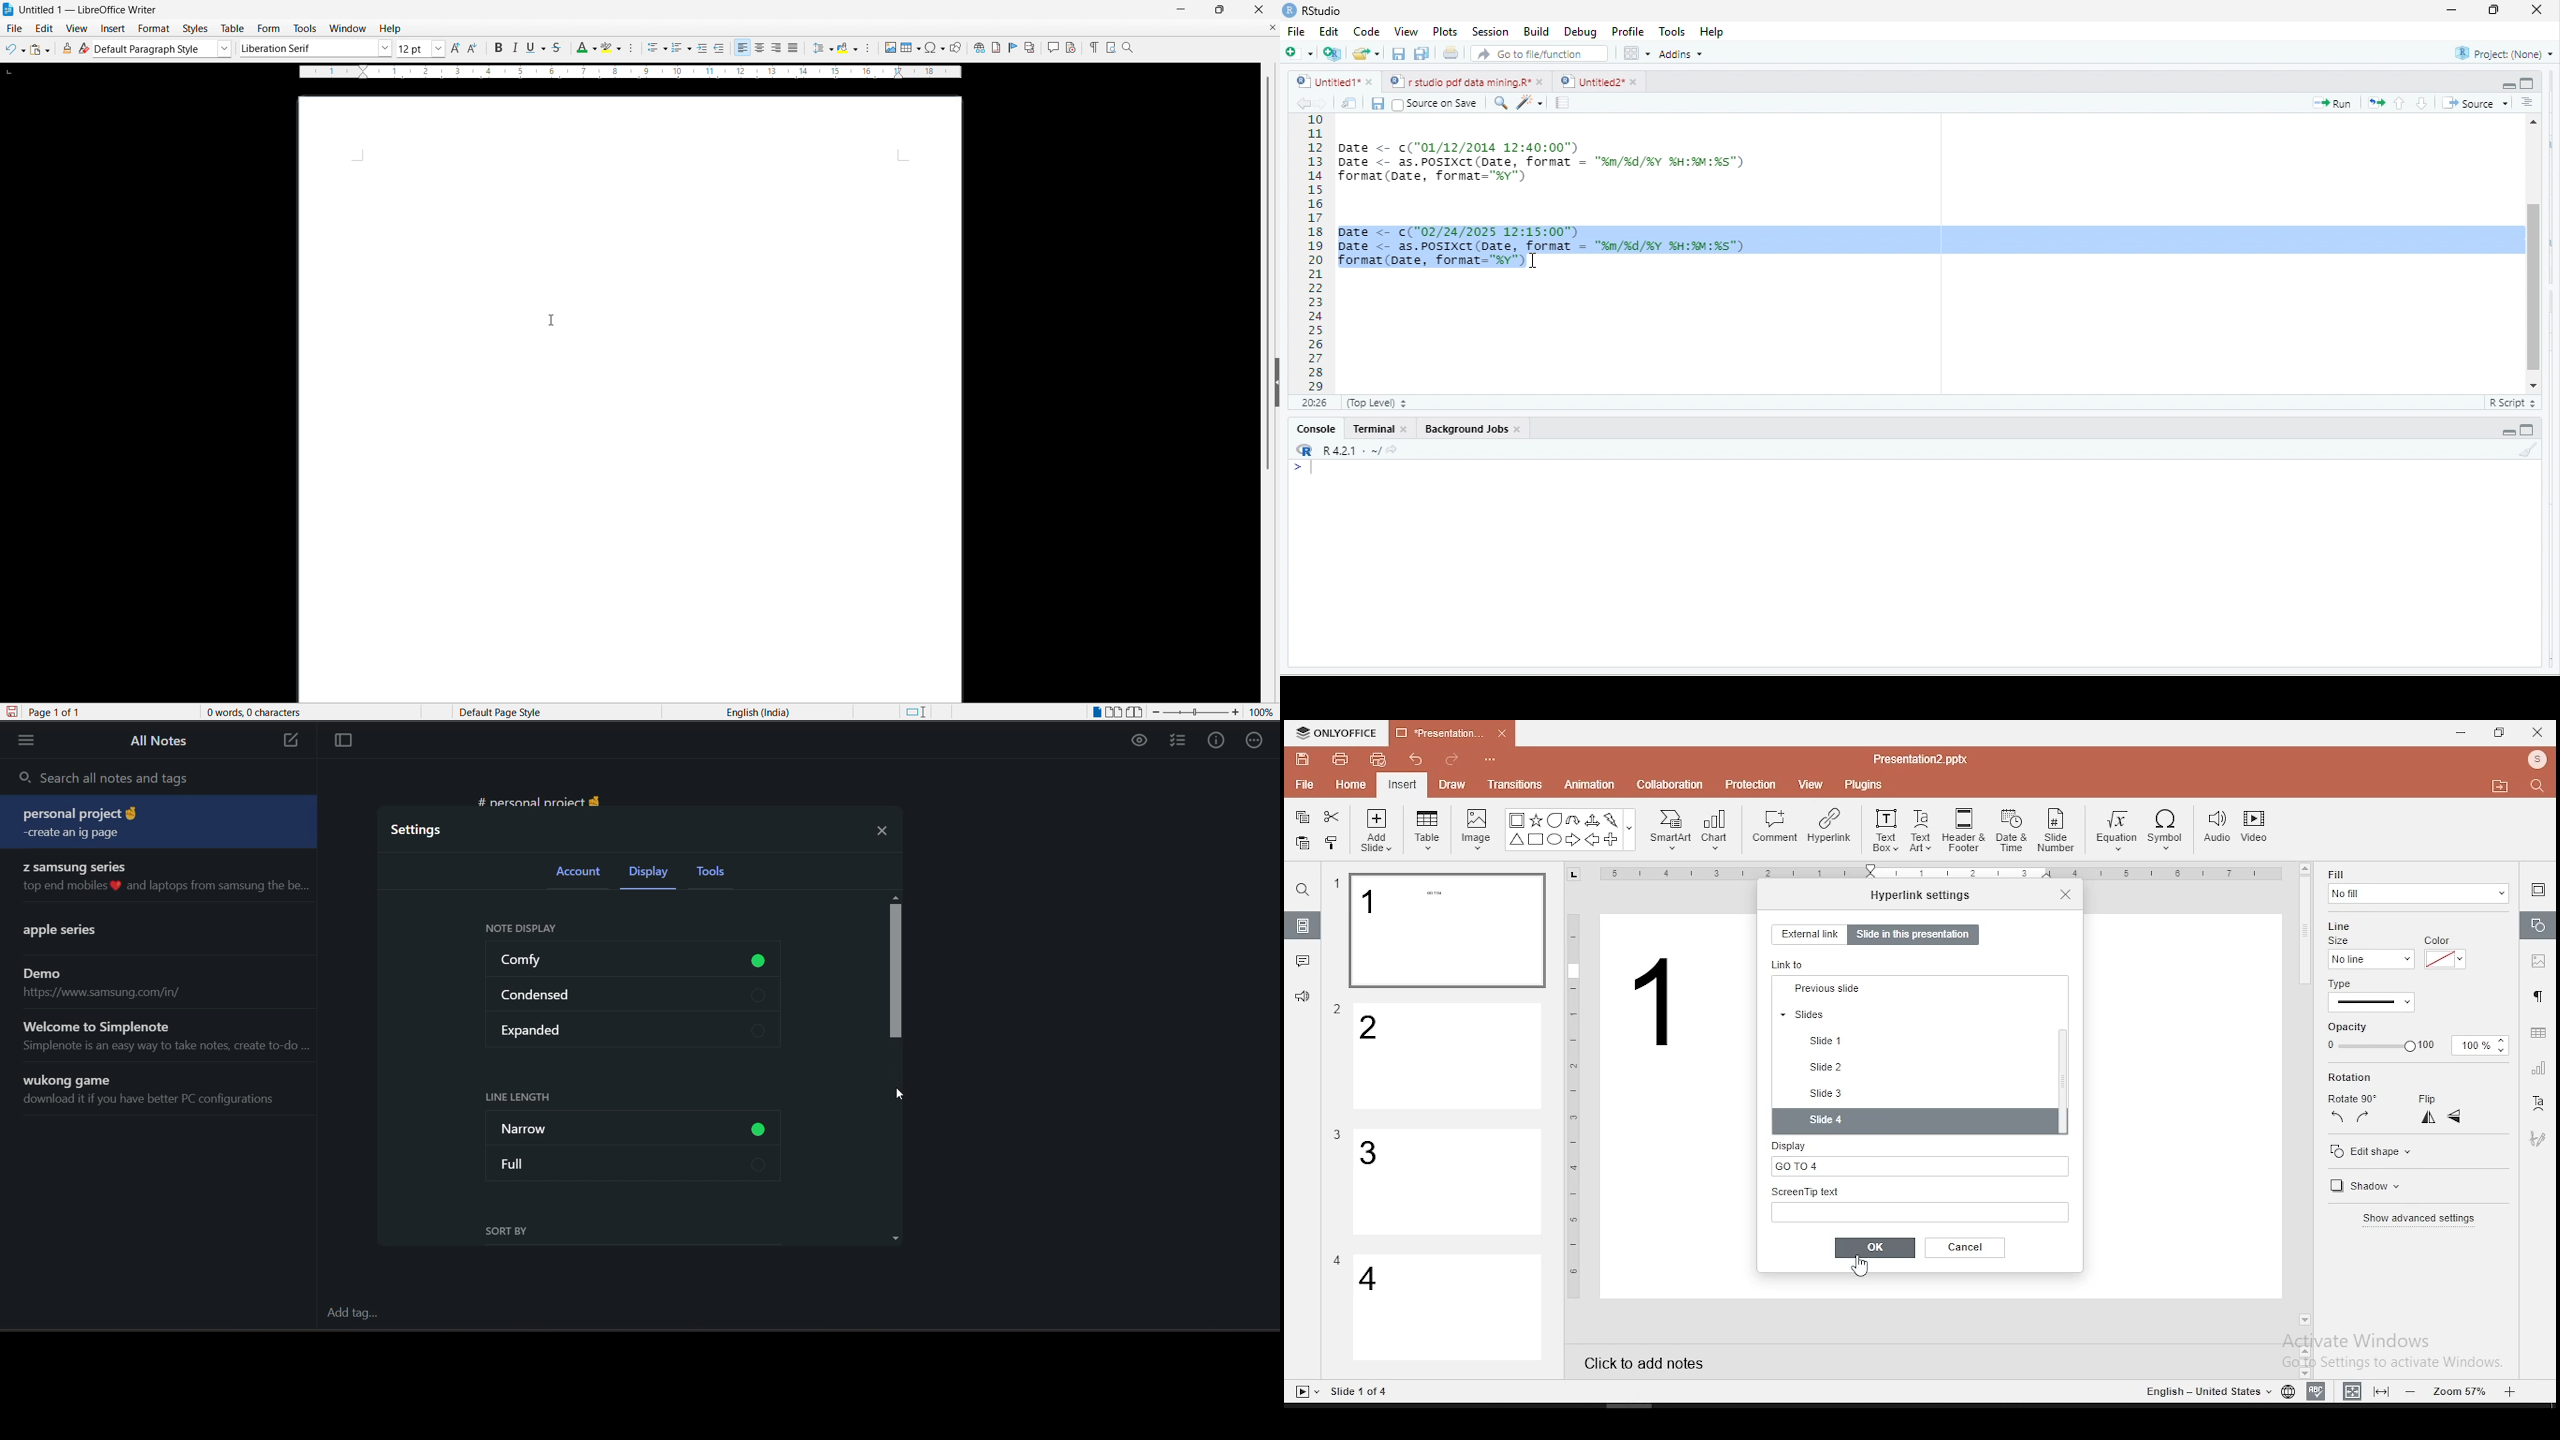 The width and height of the screenshot is (2576, 1456). Describe the element at coordinates (1338, 1010) in the screenshot. I see `` at that location.